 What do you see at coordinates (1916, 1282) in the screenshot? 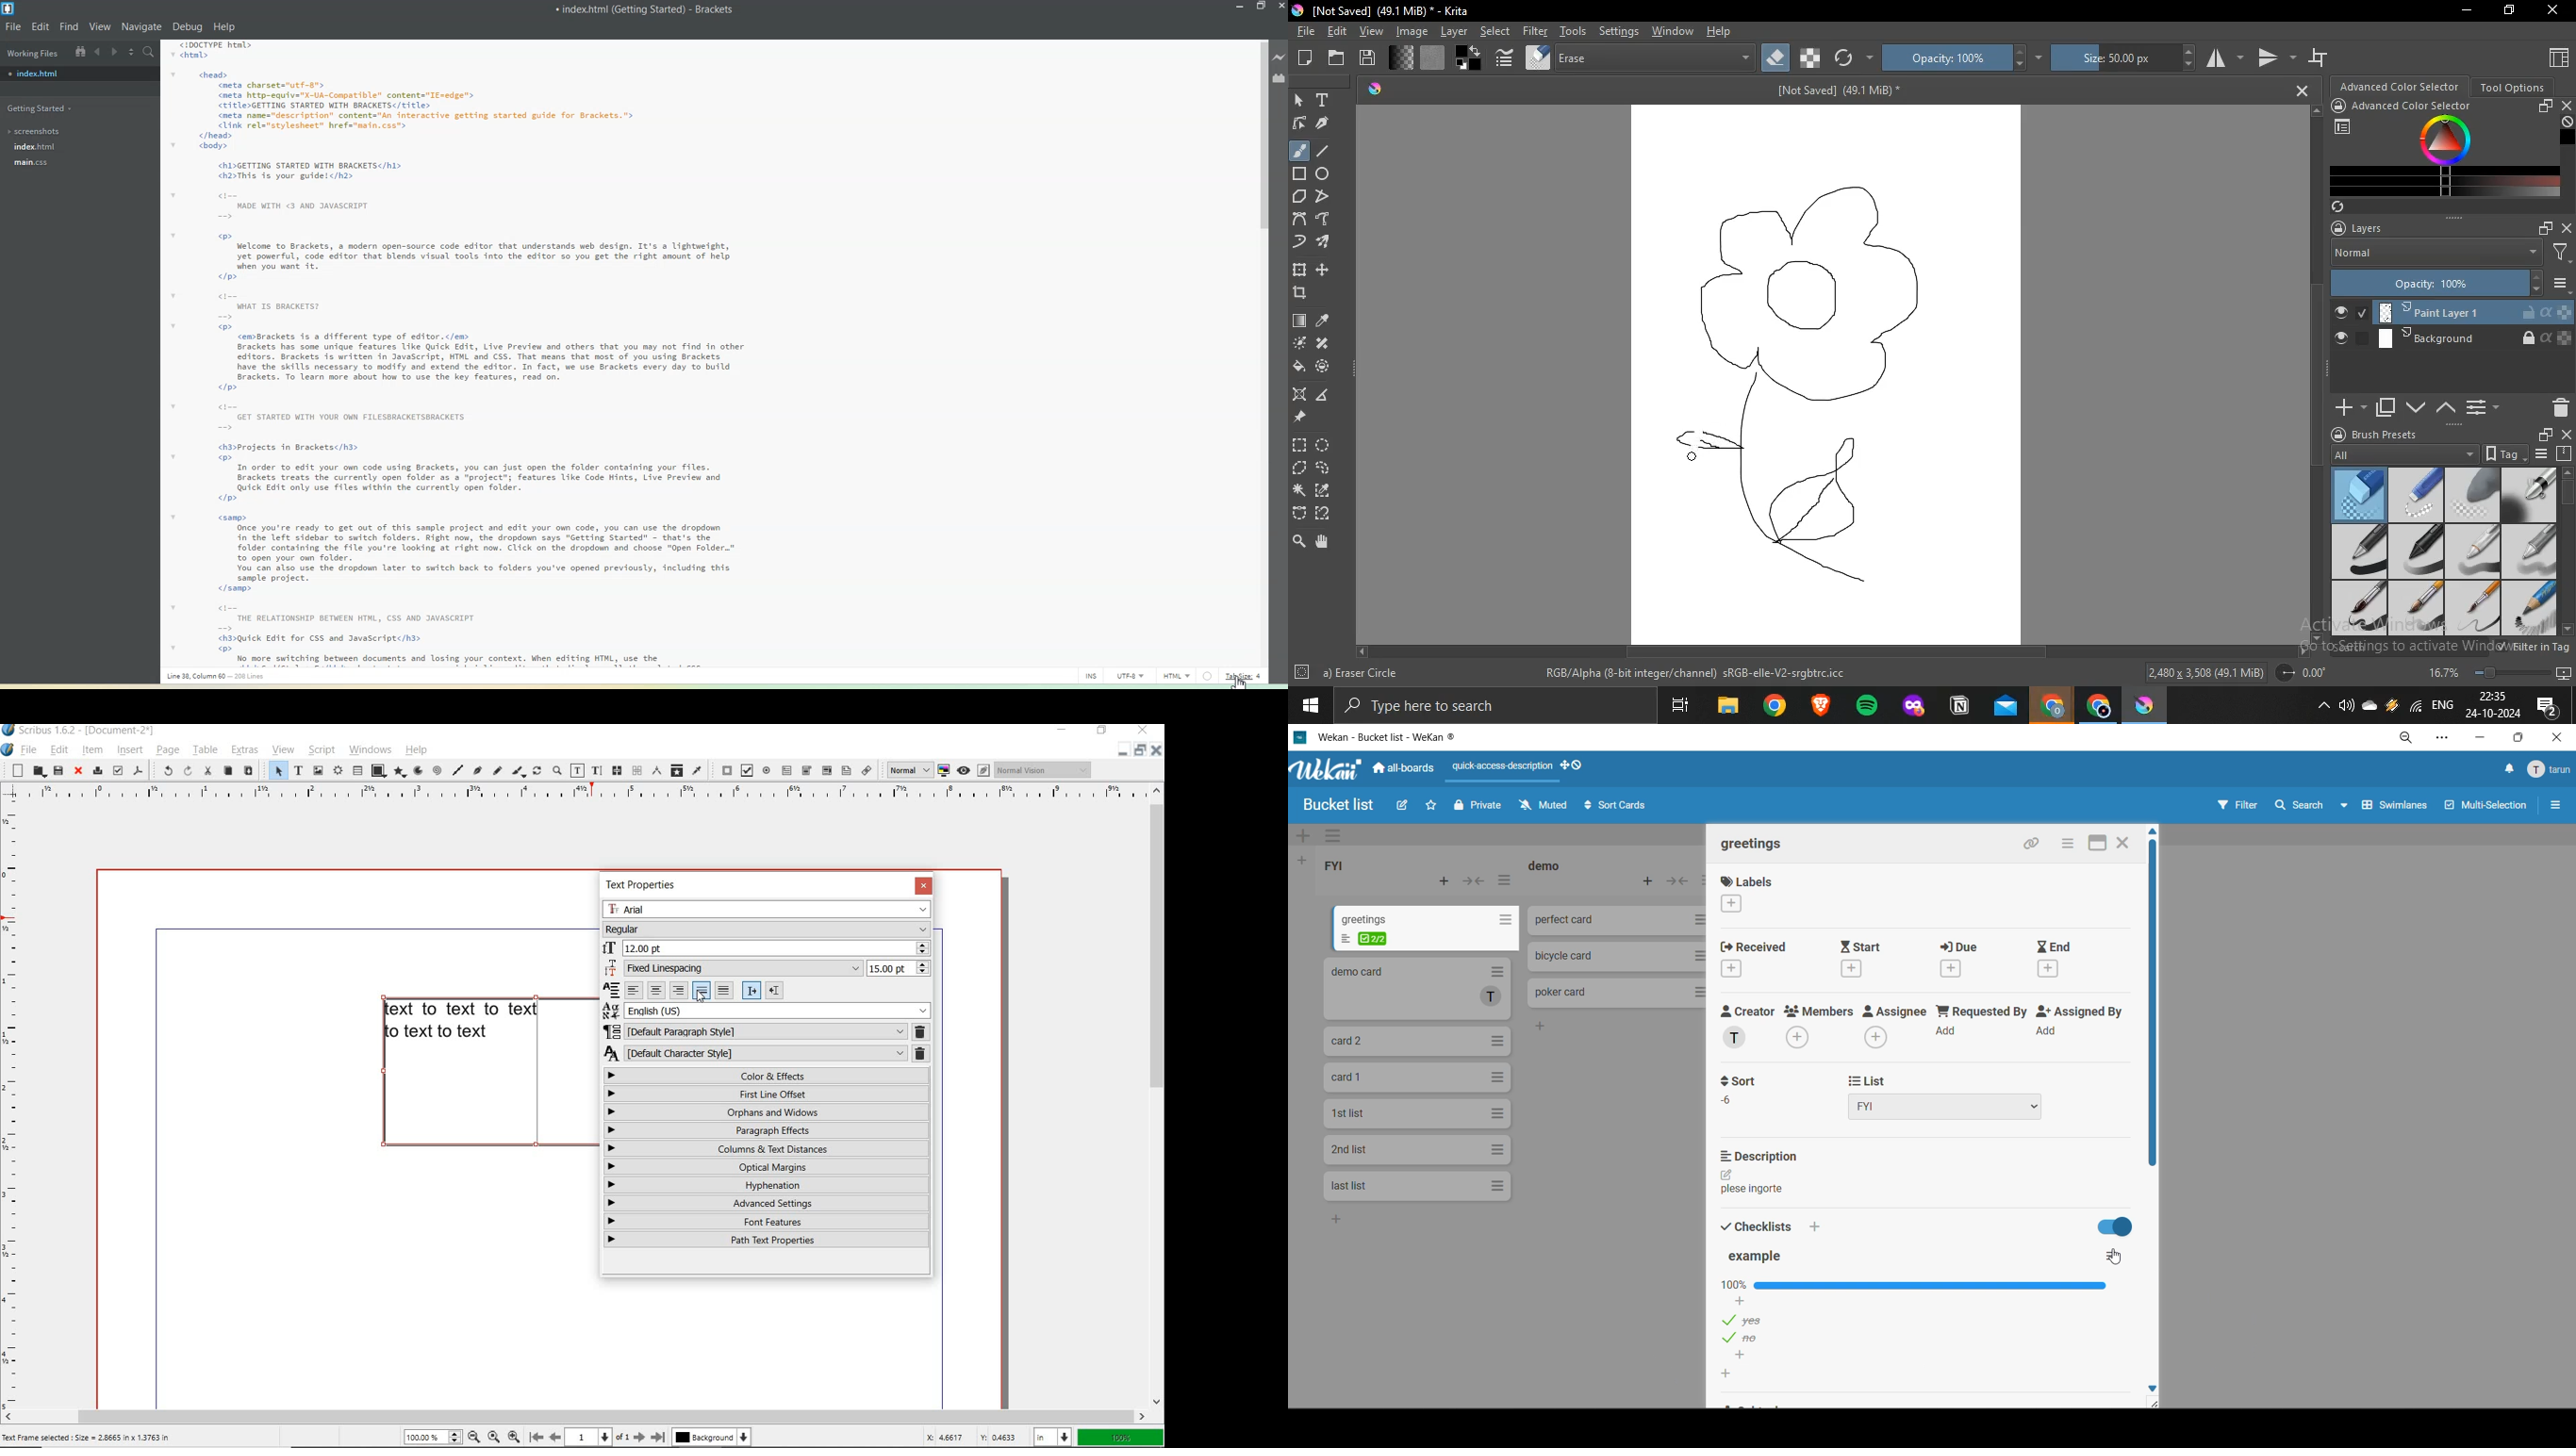
I see `checklist bar` at bounding box center [1916, 1282].